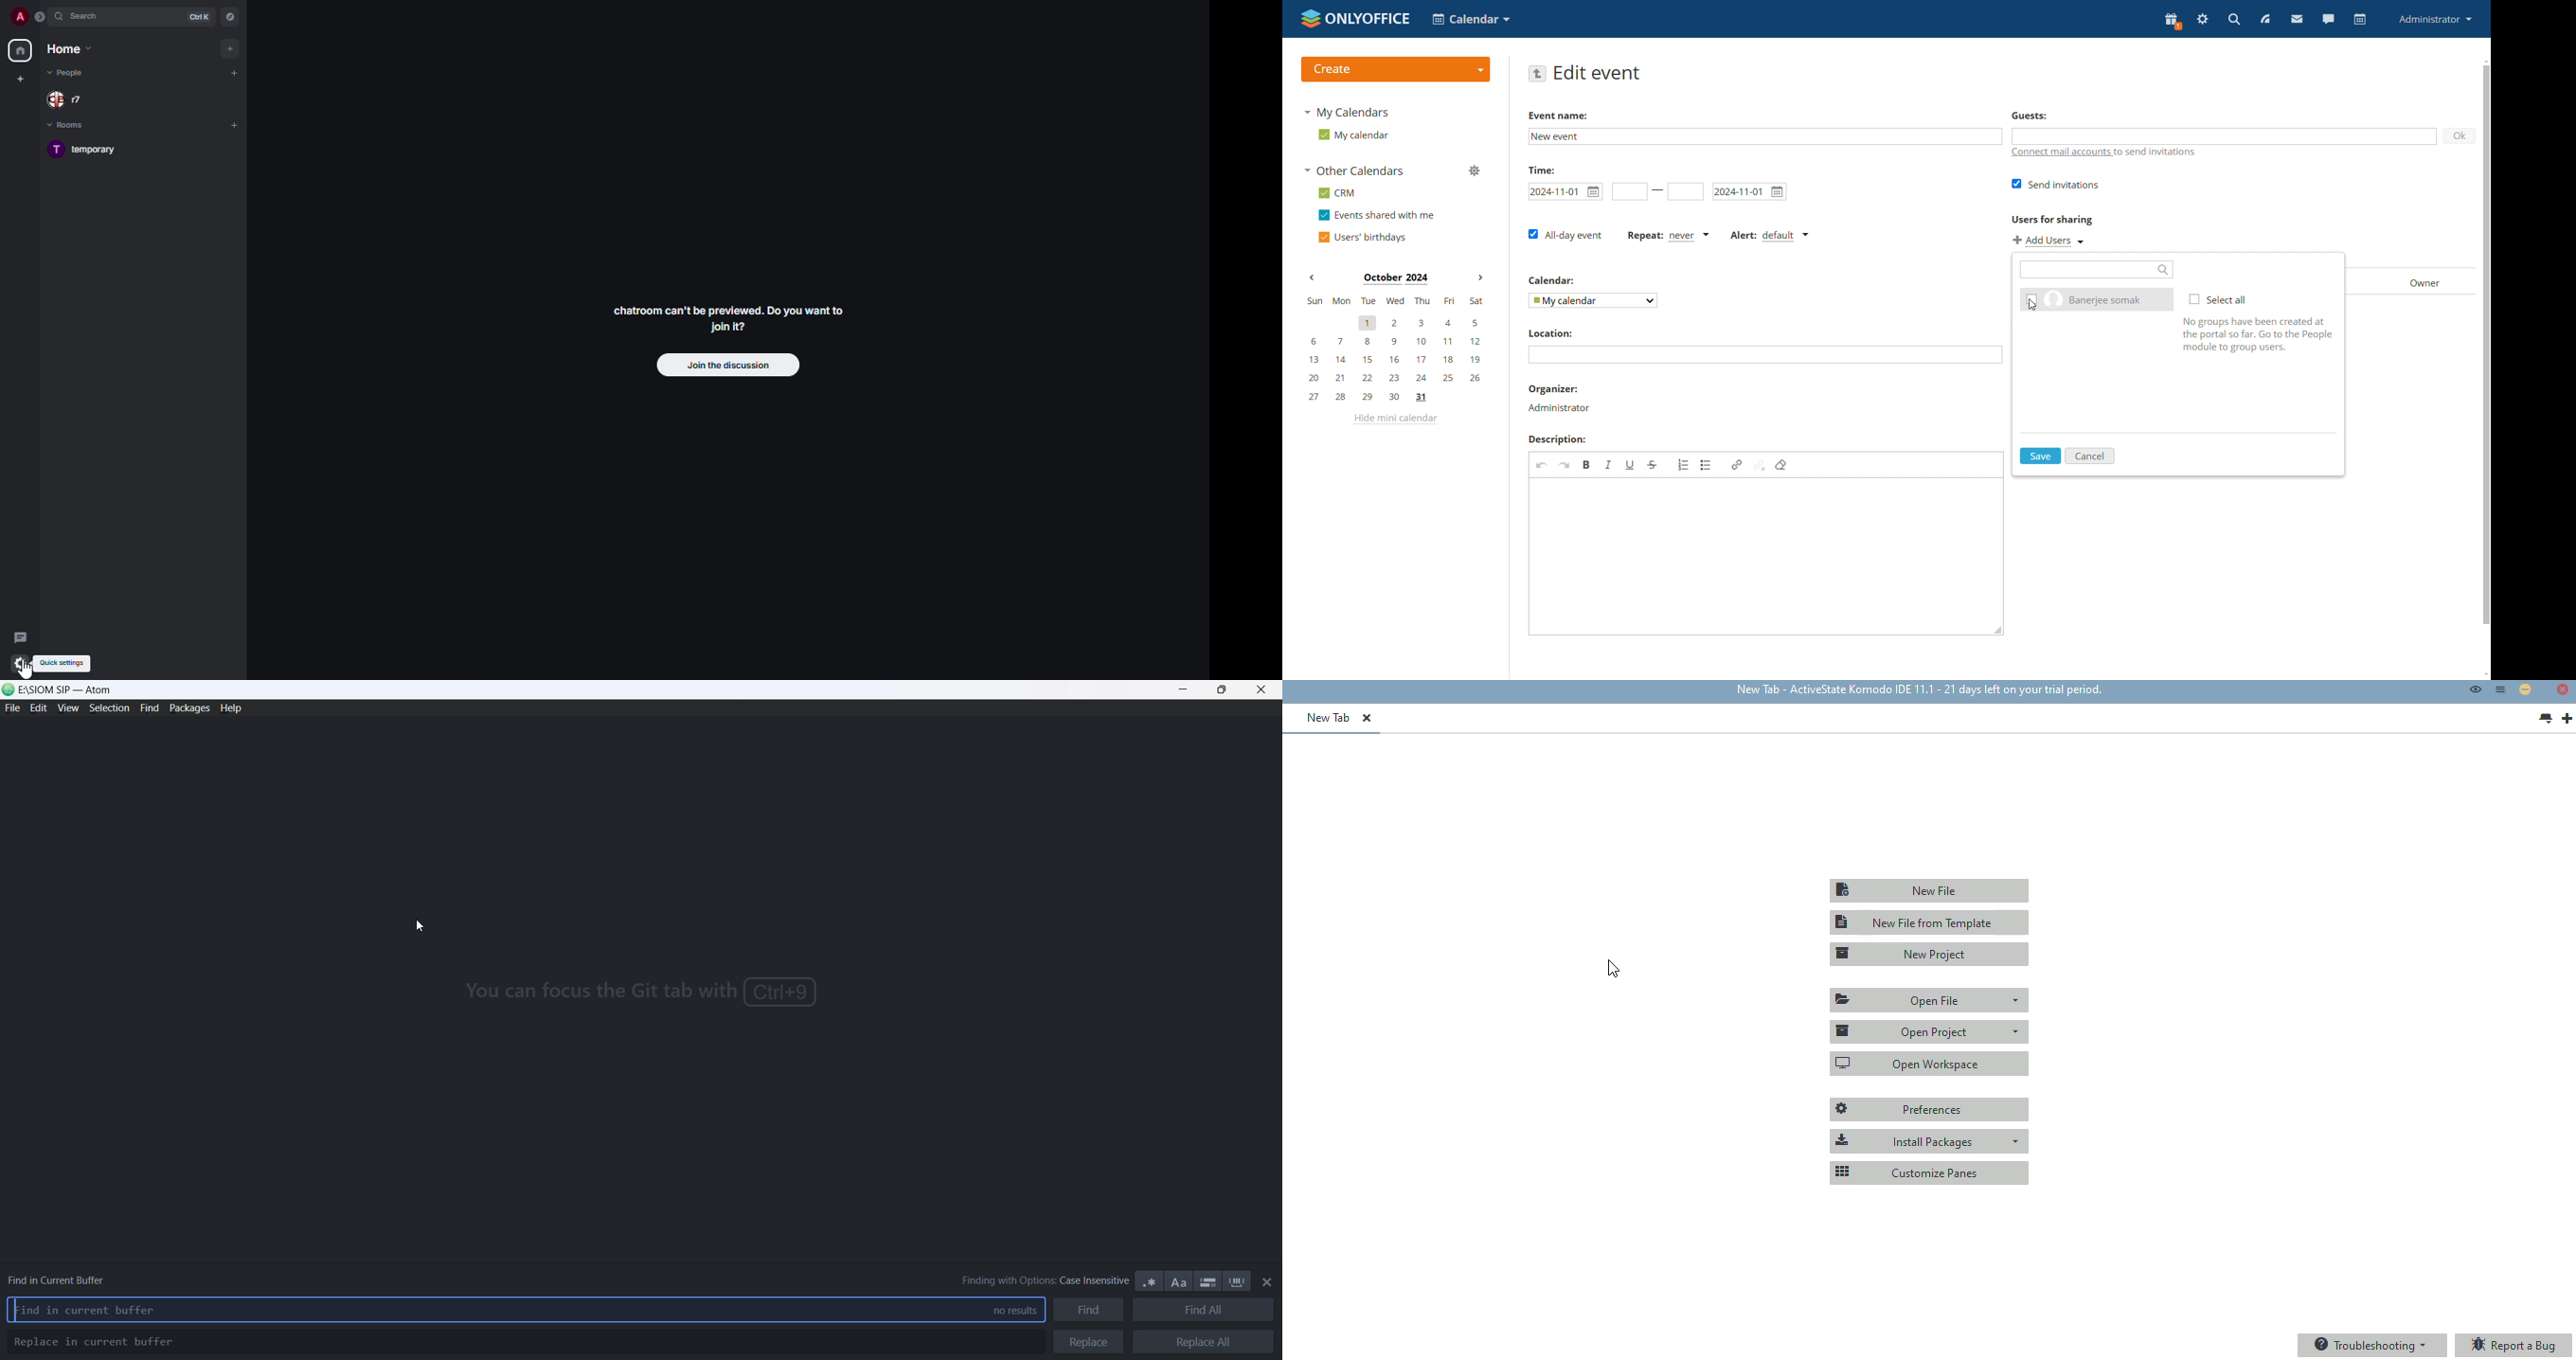  What do you see at coordinates (1930, 1063) in the screenshot?
I see `open workspace` at bounding box center [1930, 1063].